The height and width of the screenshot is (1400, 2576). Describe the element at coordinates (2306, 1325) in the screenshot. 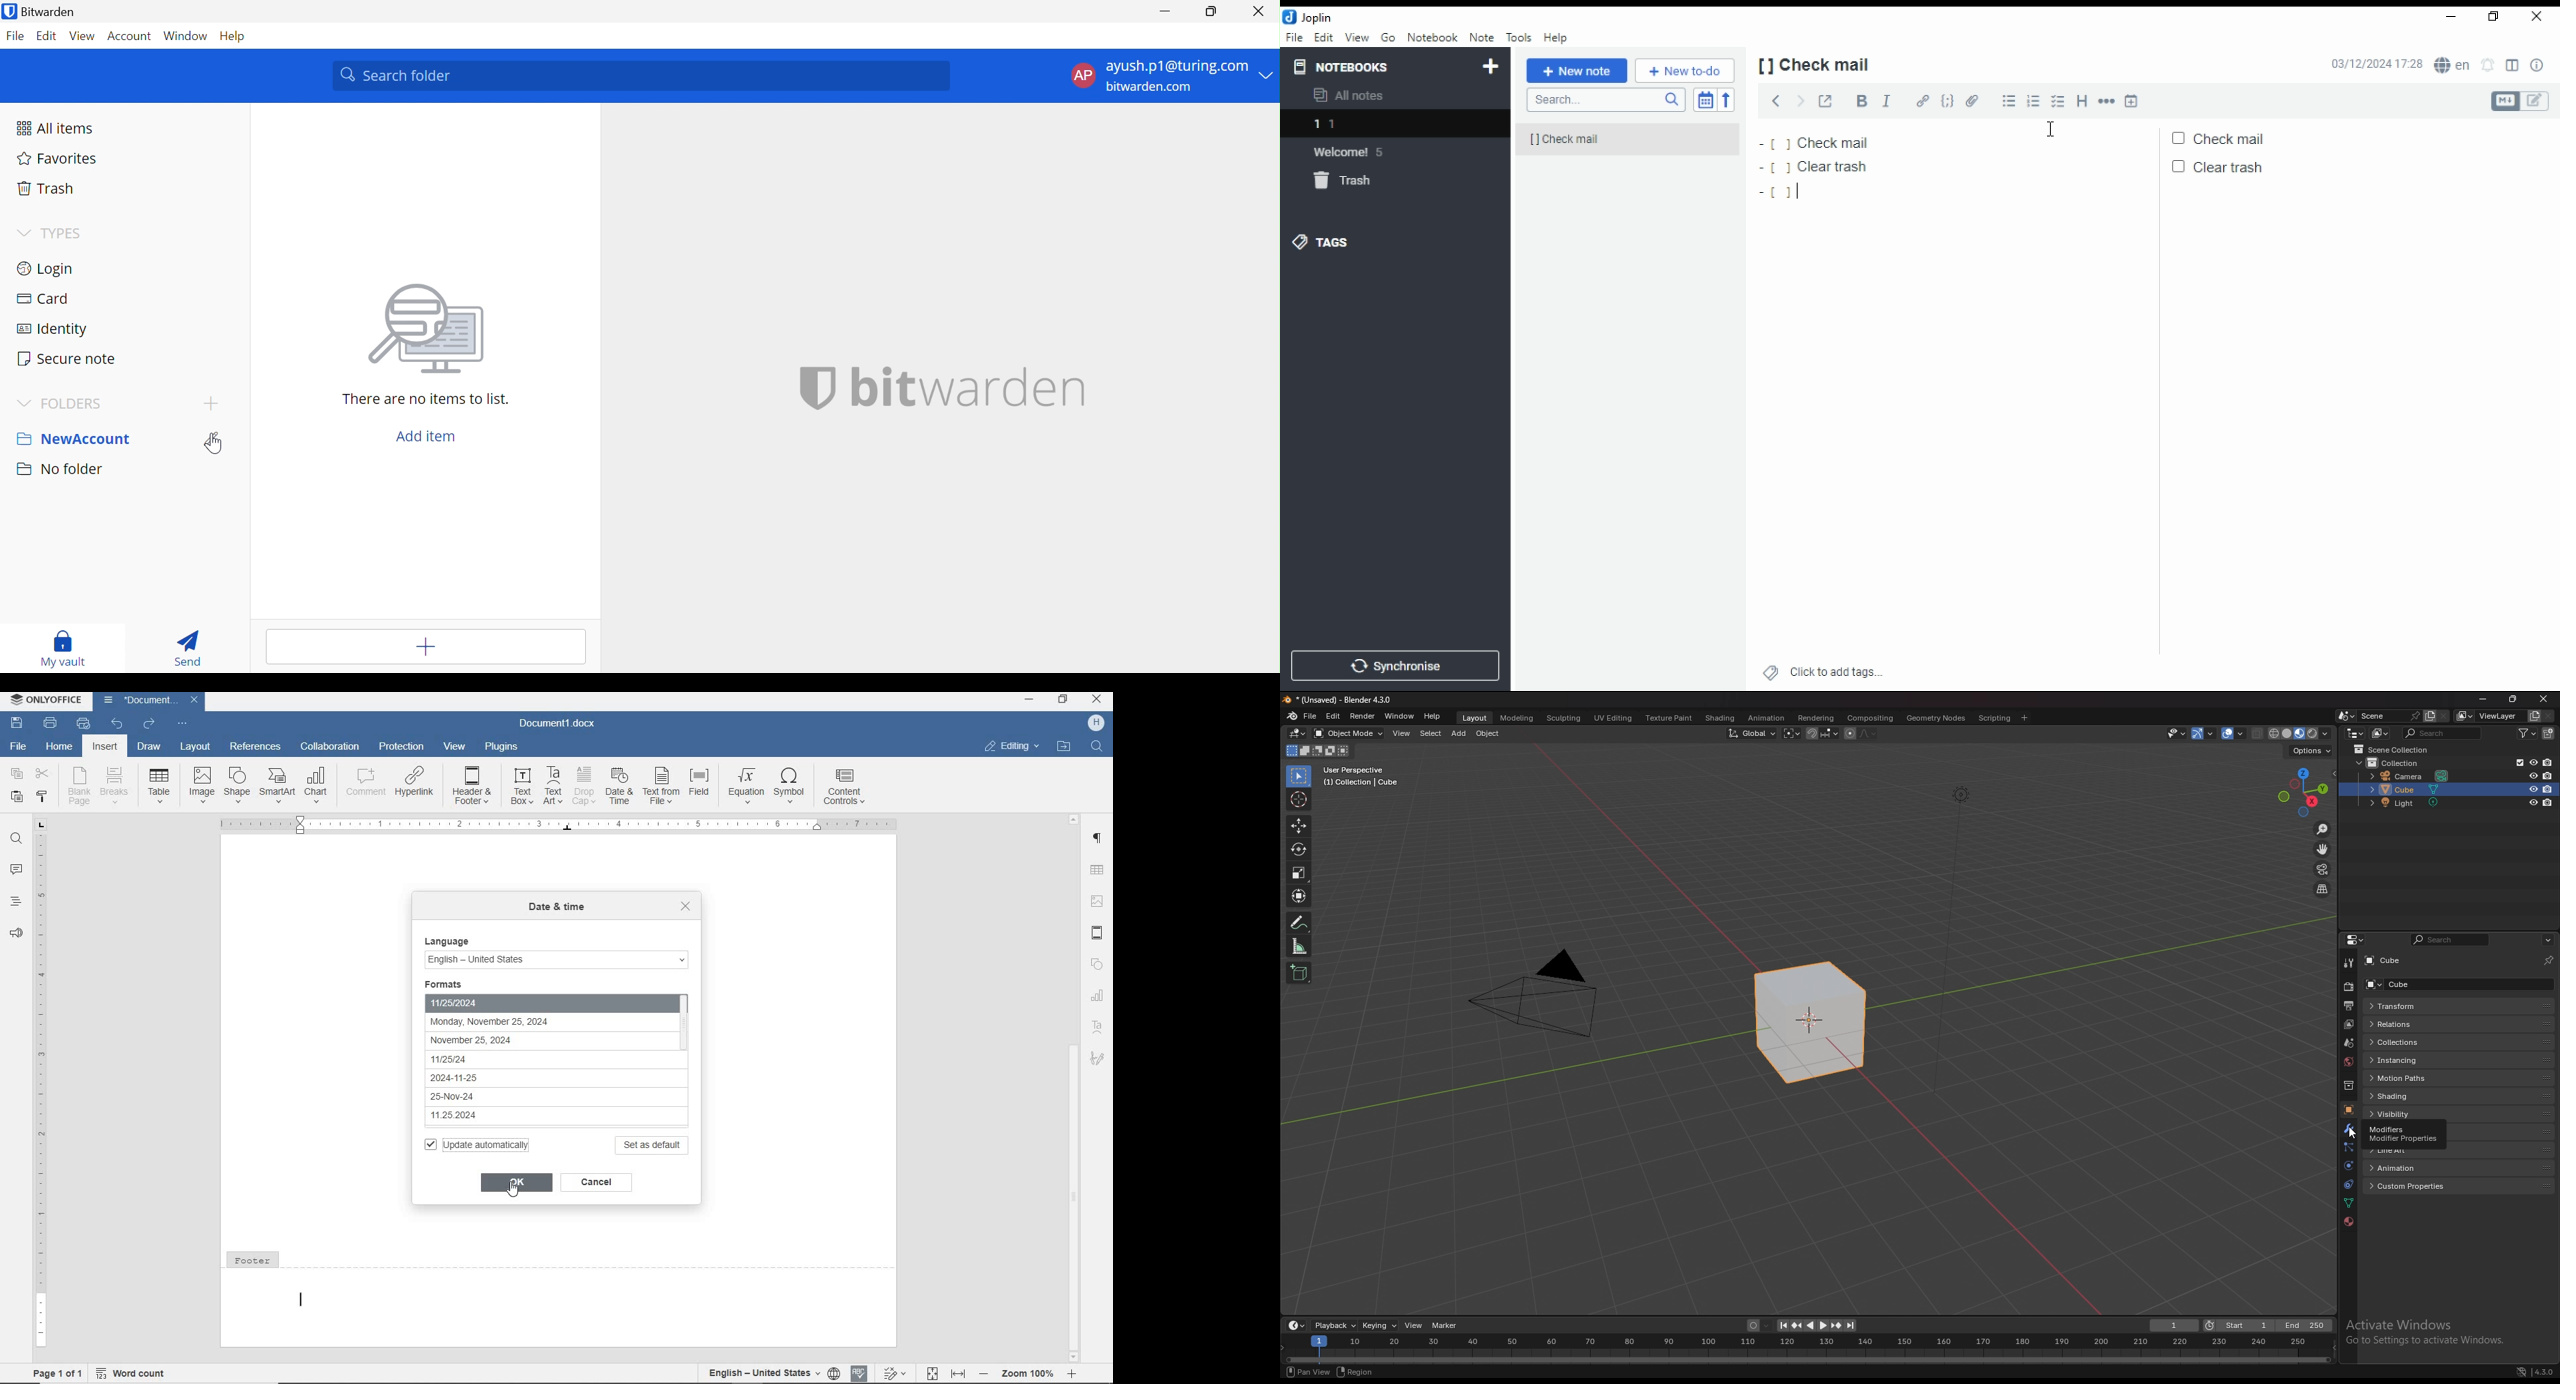

I see `end` at that location.